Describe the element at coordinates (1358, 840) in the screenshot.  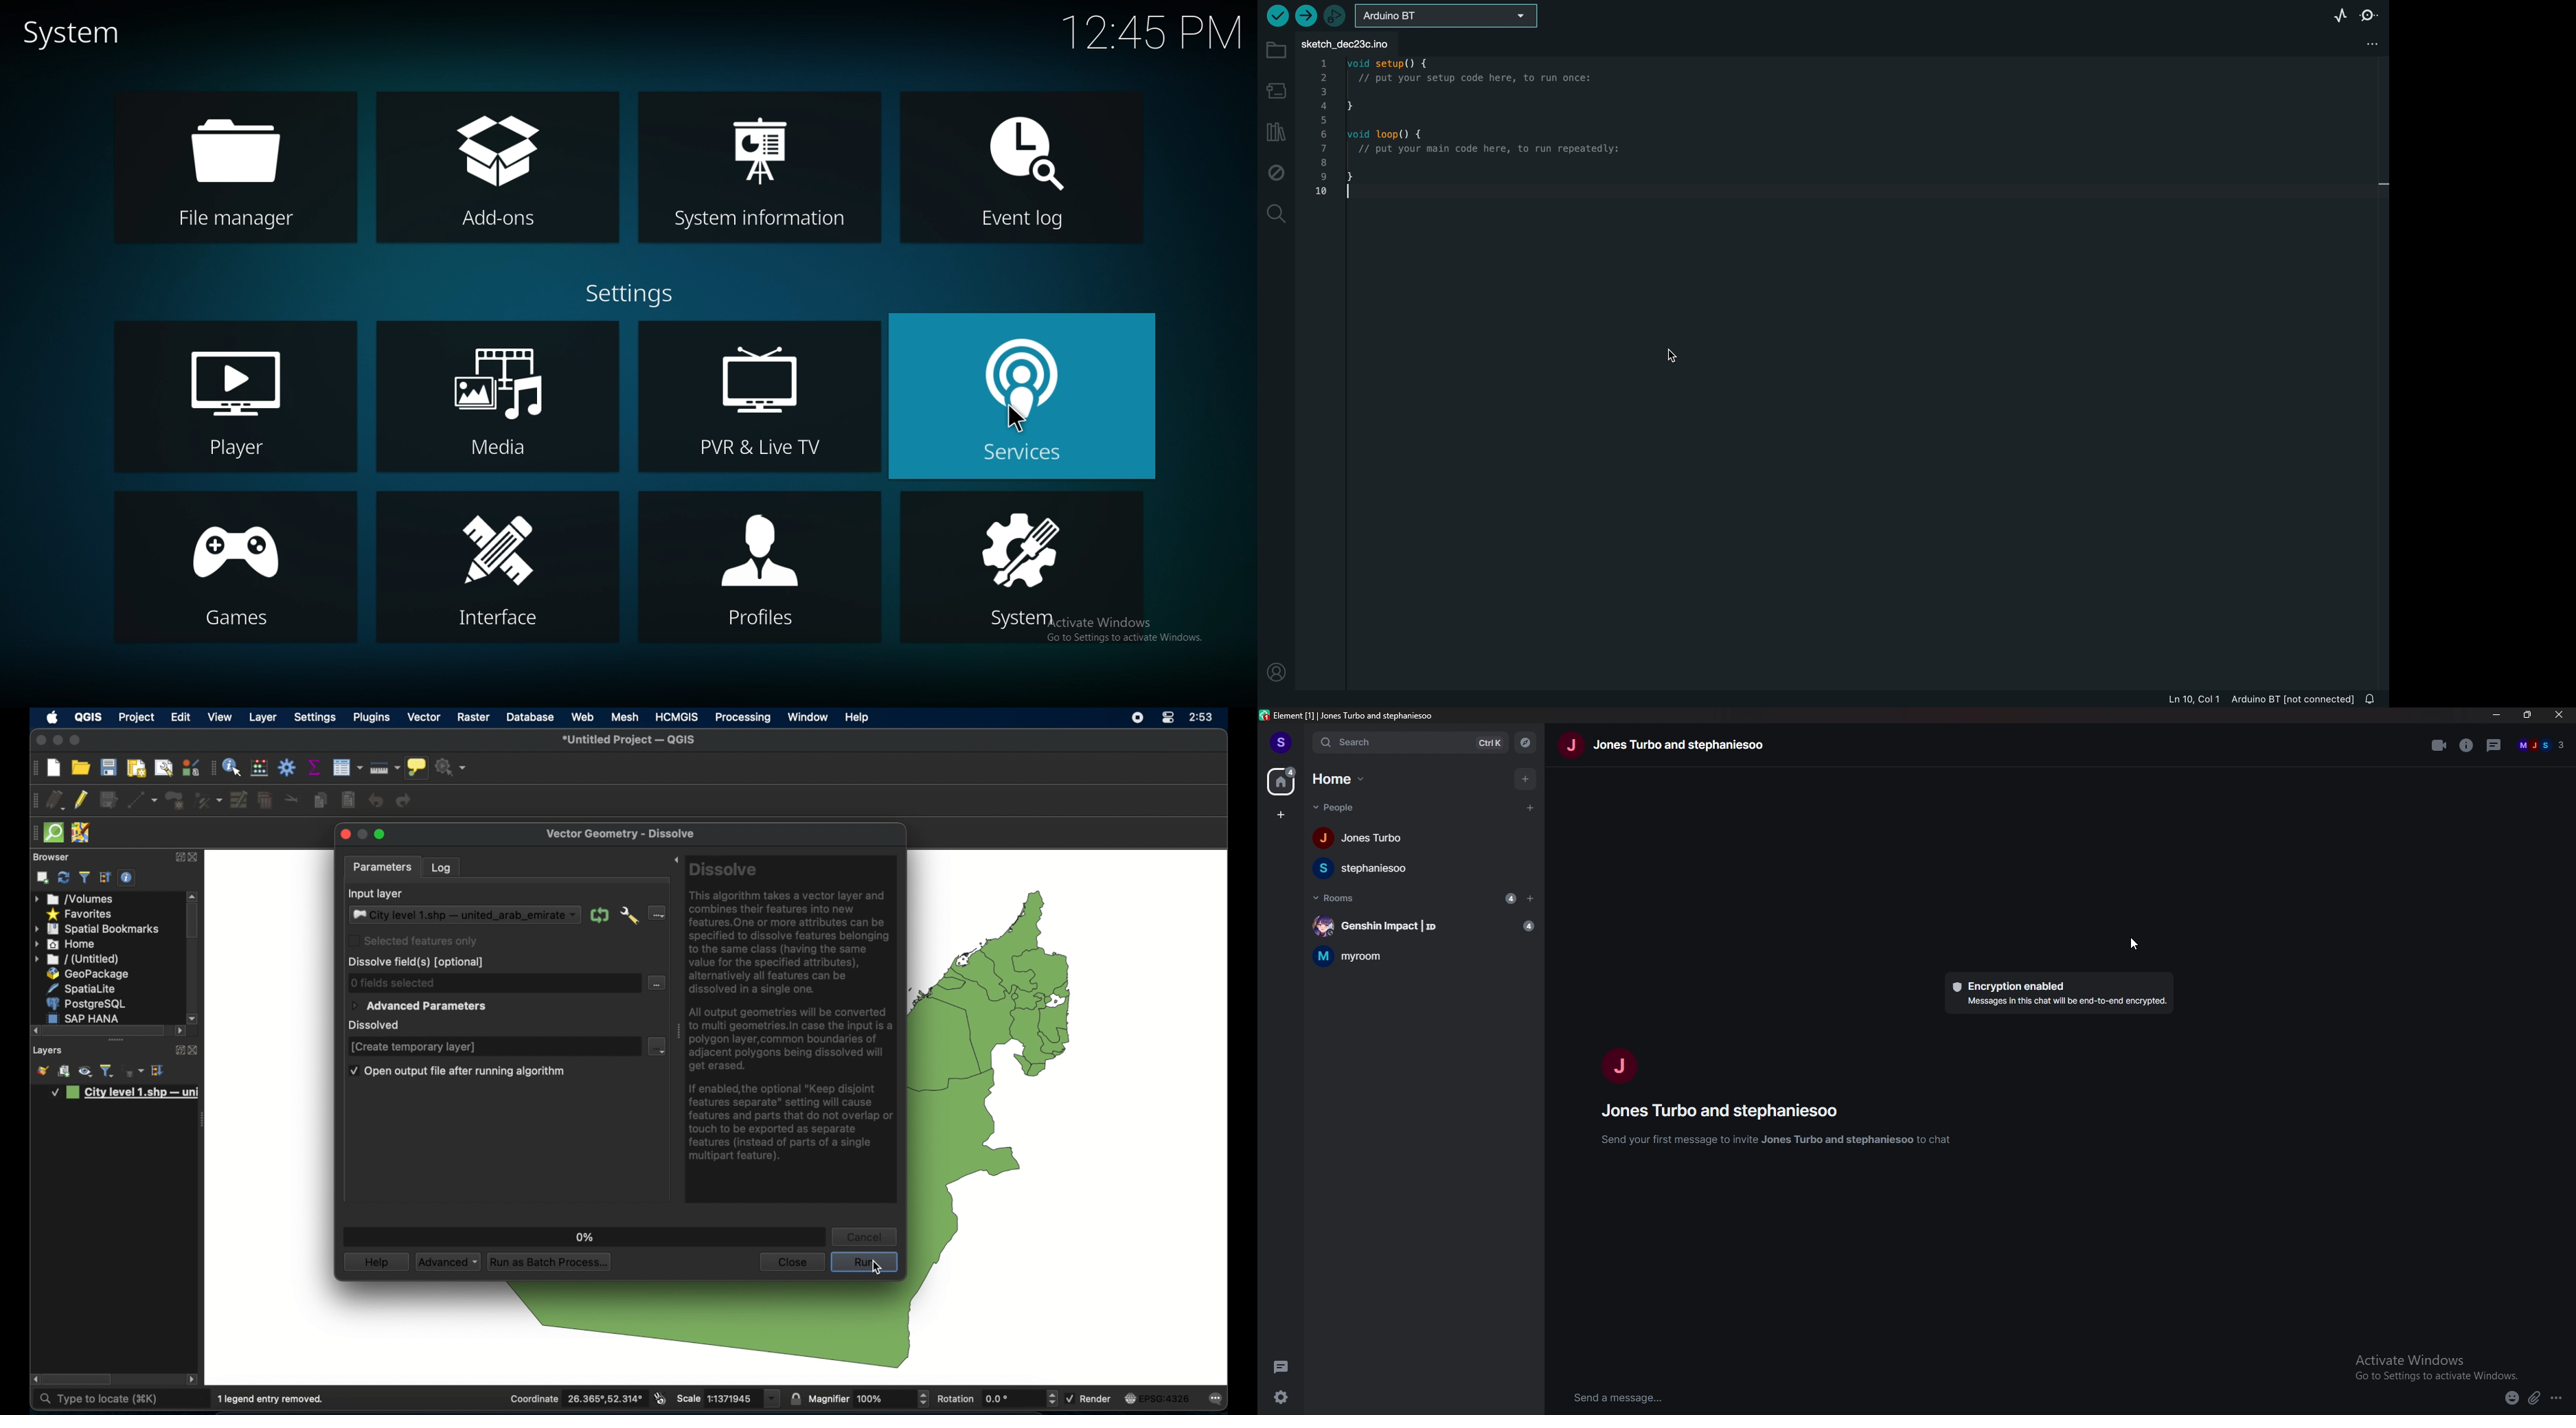
I see `Jones Turbo` at that location.